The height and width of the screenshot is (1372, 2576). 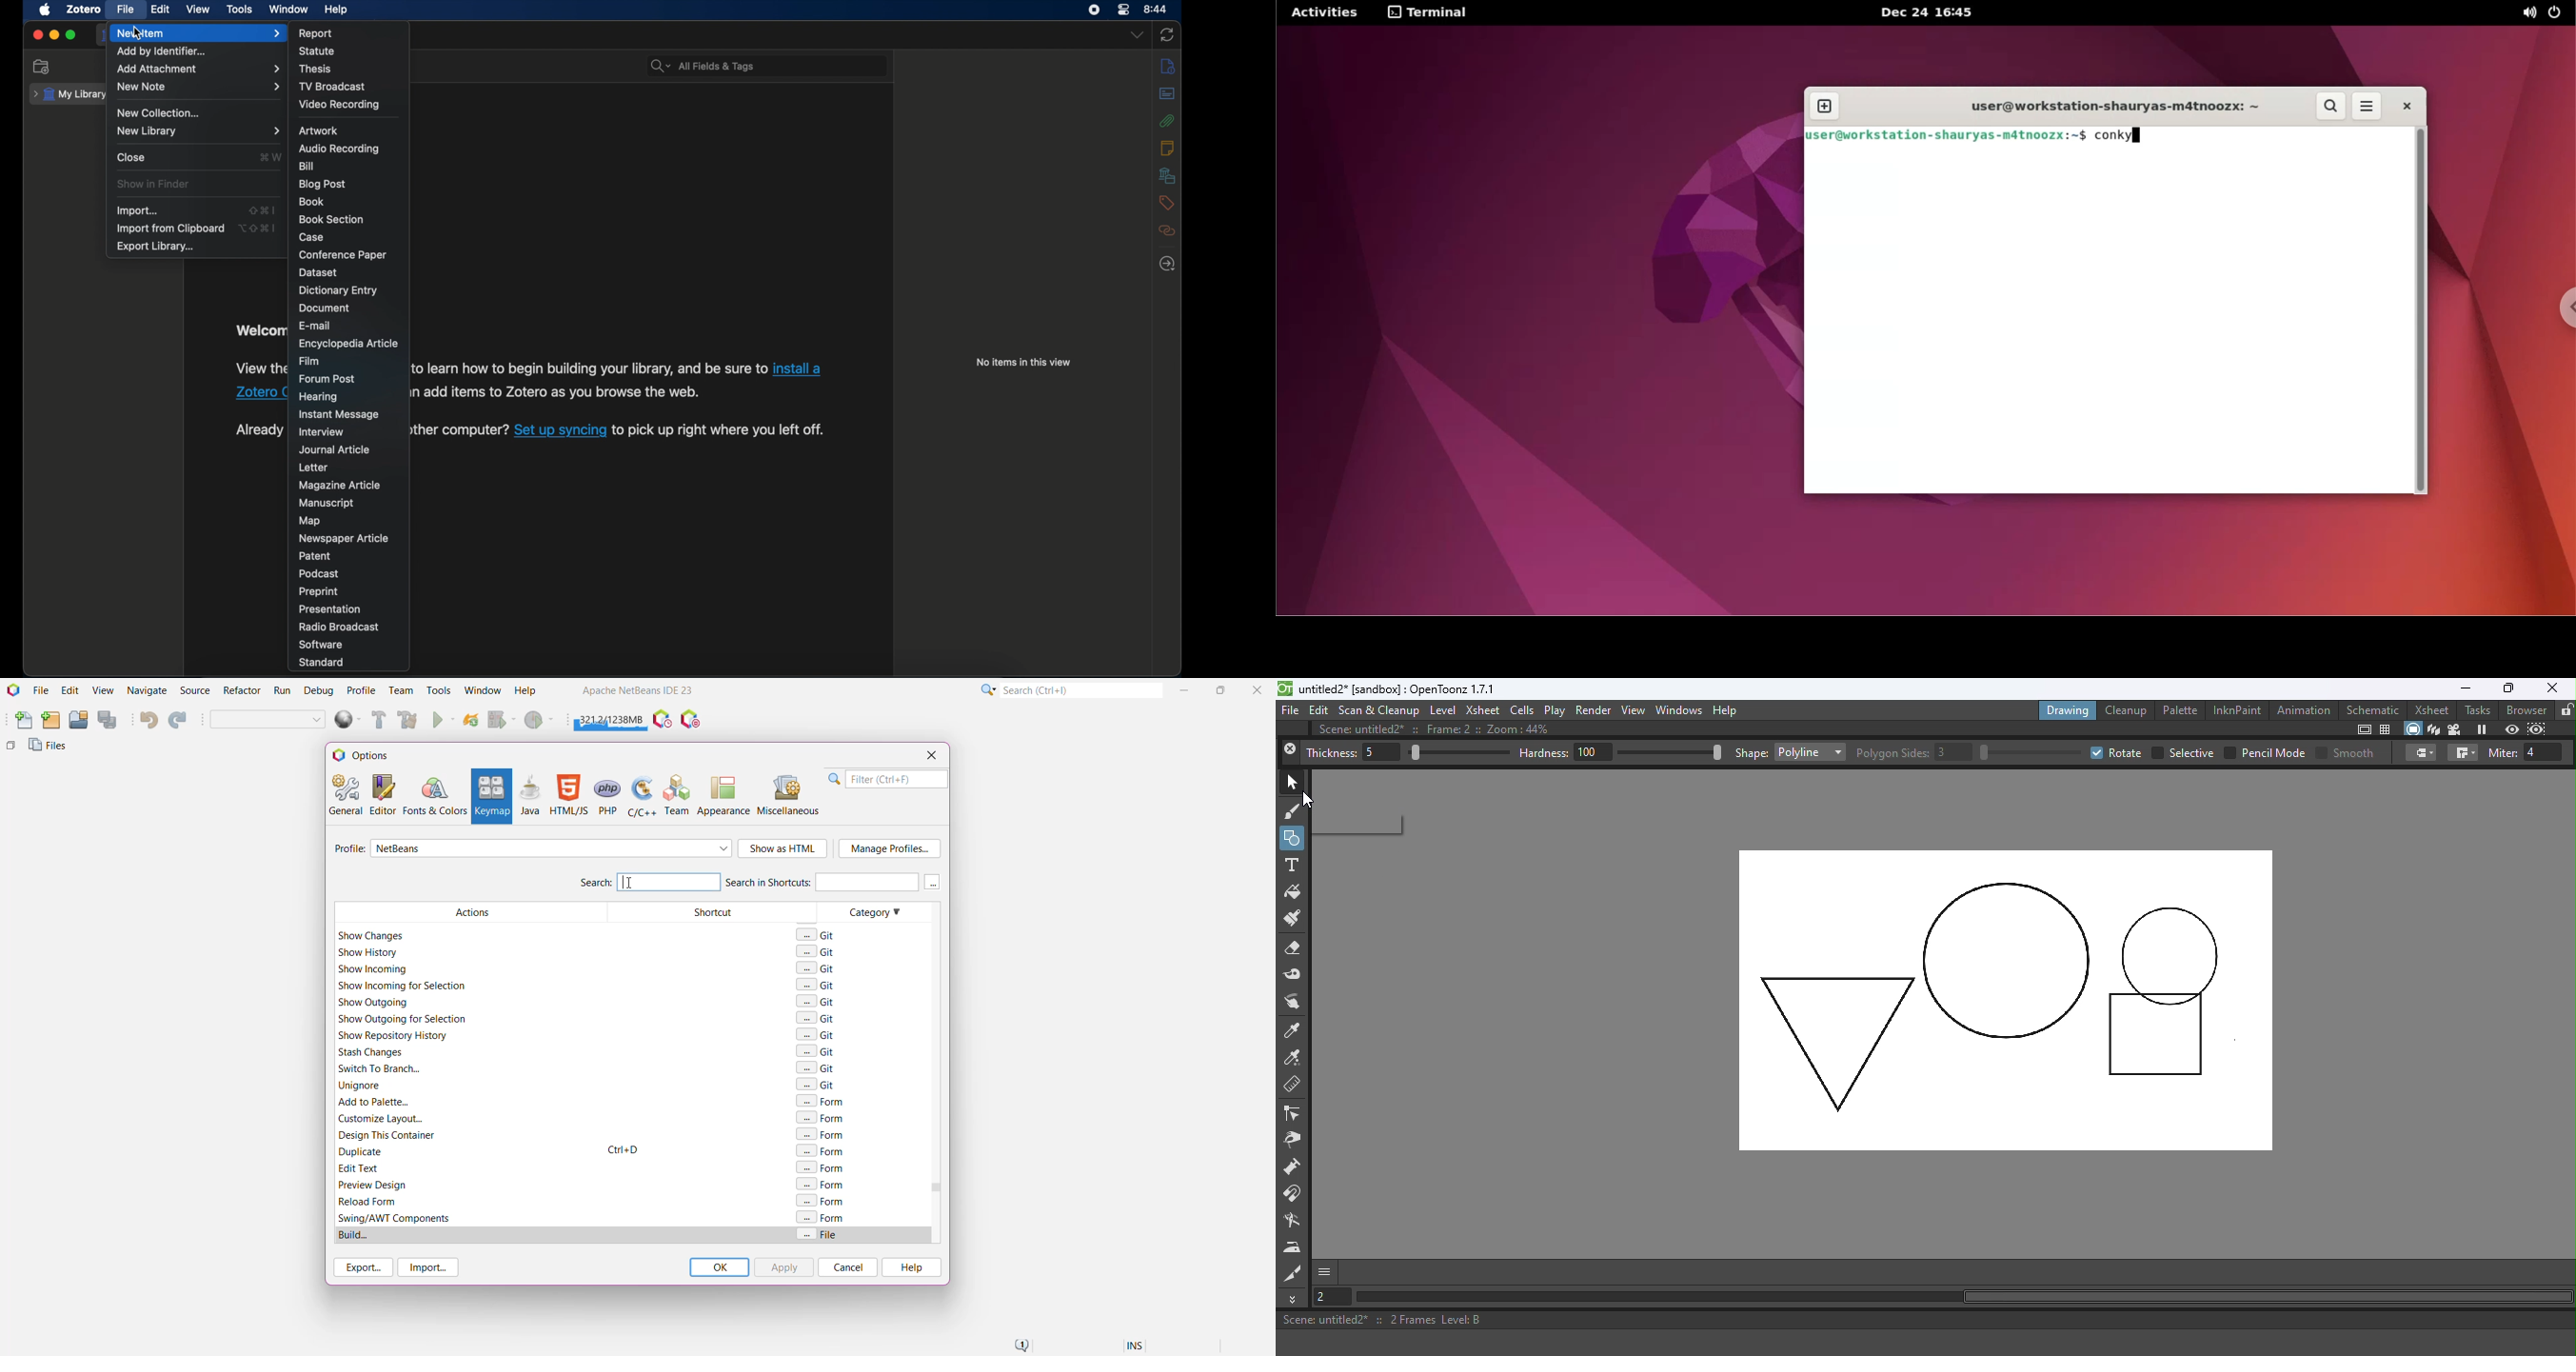 What do you see at coordinates (321, 432) in the screenshot?
I see `interview` at bounding box center [321, 432].